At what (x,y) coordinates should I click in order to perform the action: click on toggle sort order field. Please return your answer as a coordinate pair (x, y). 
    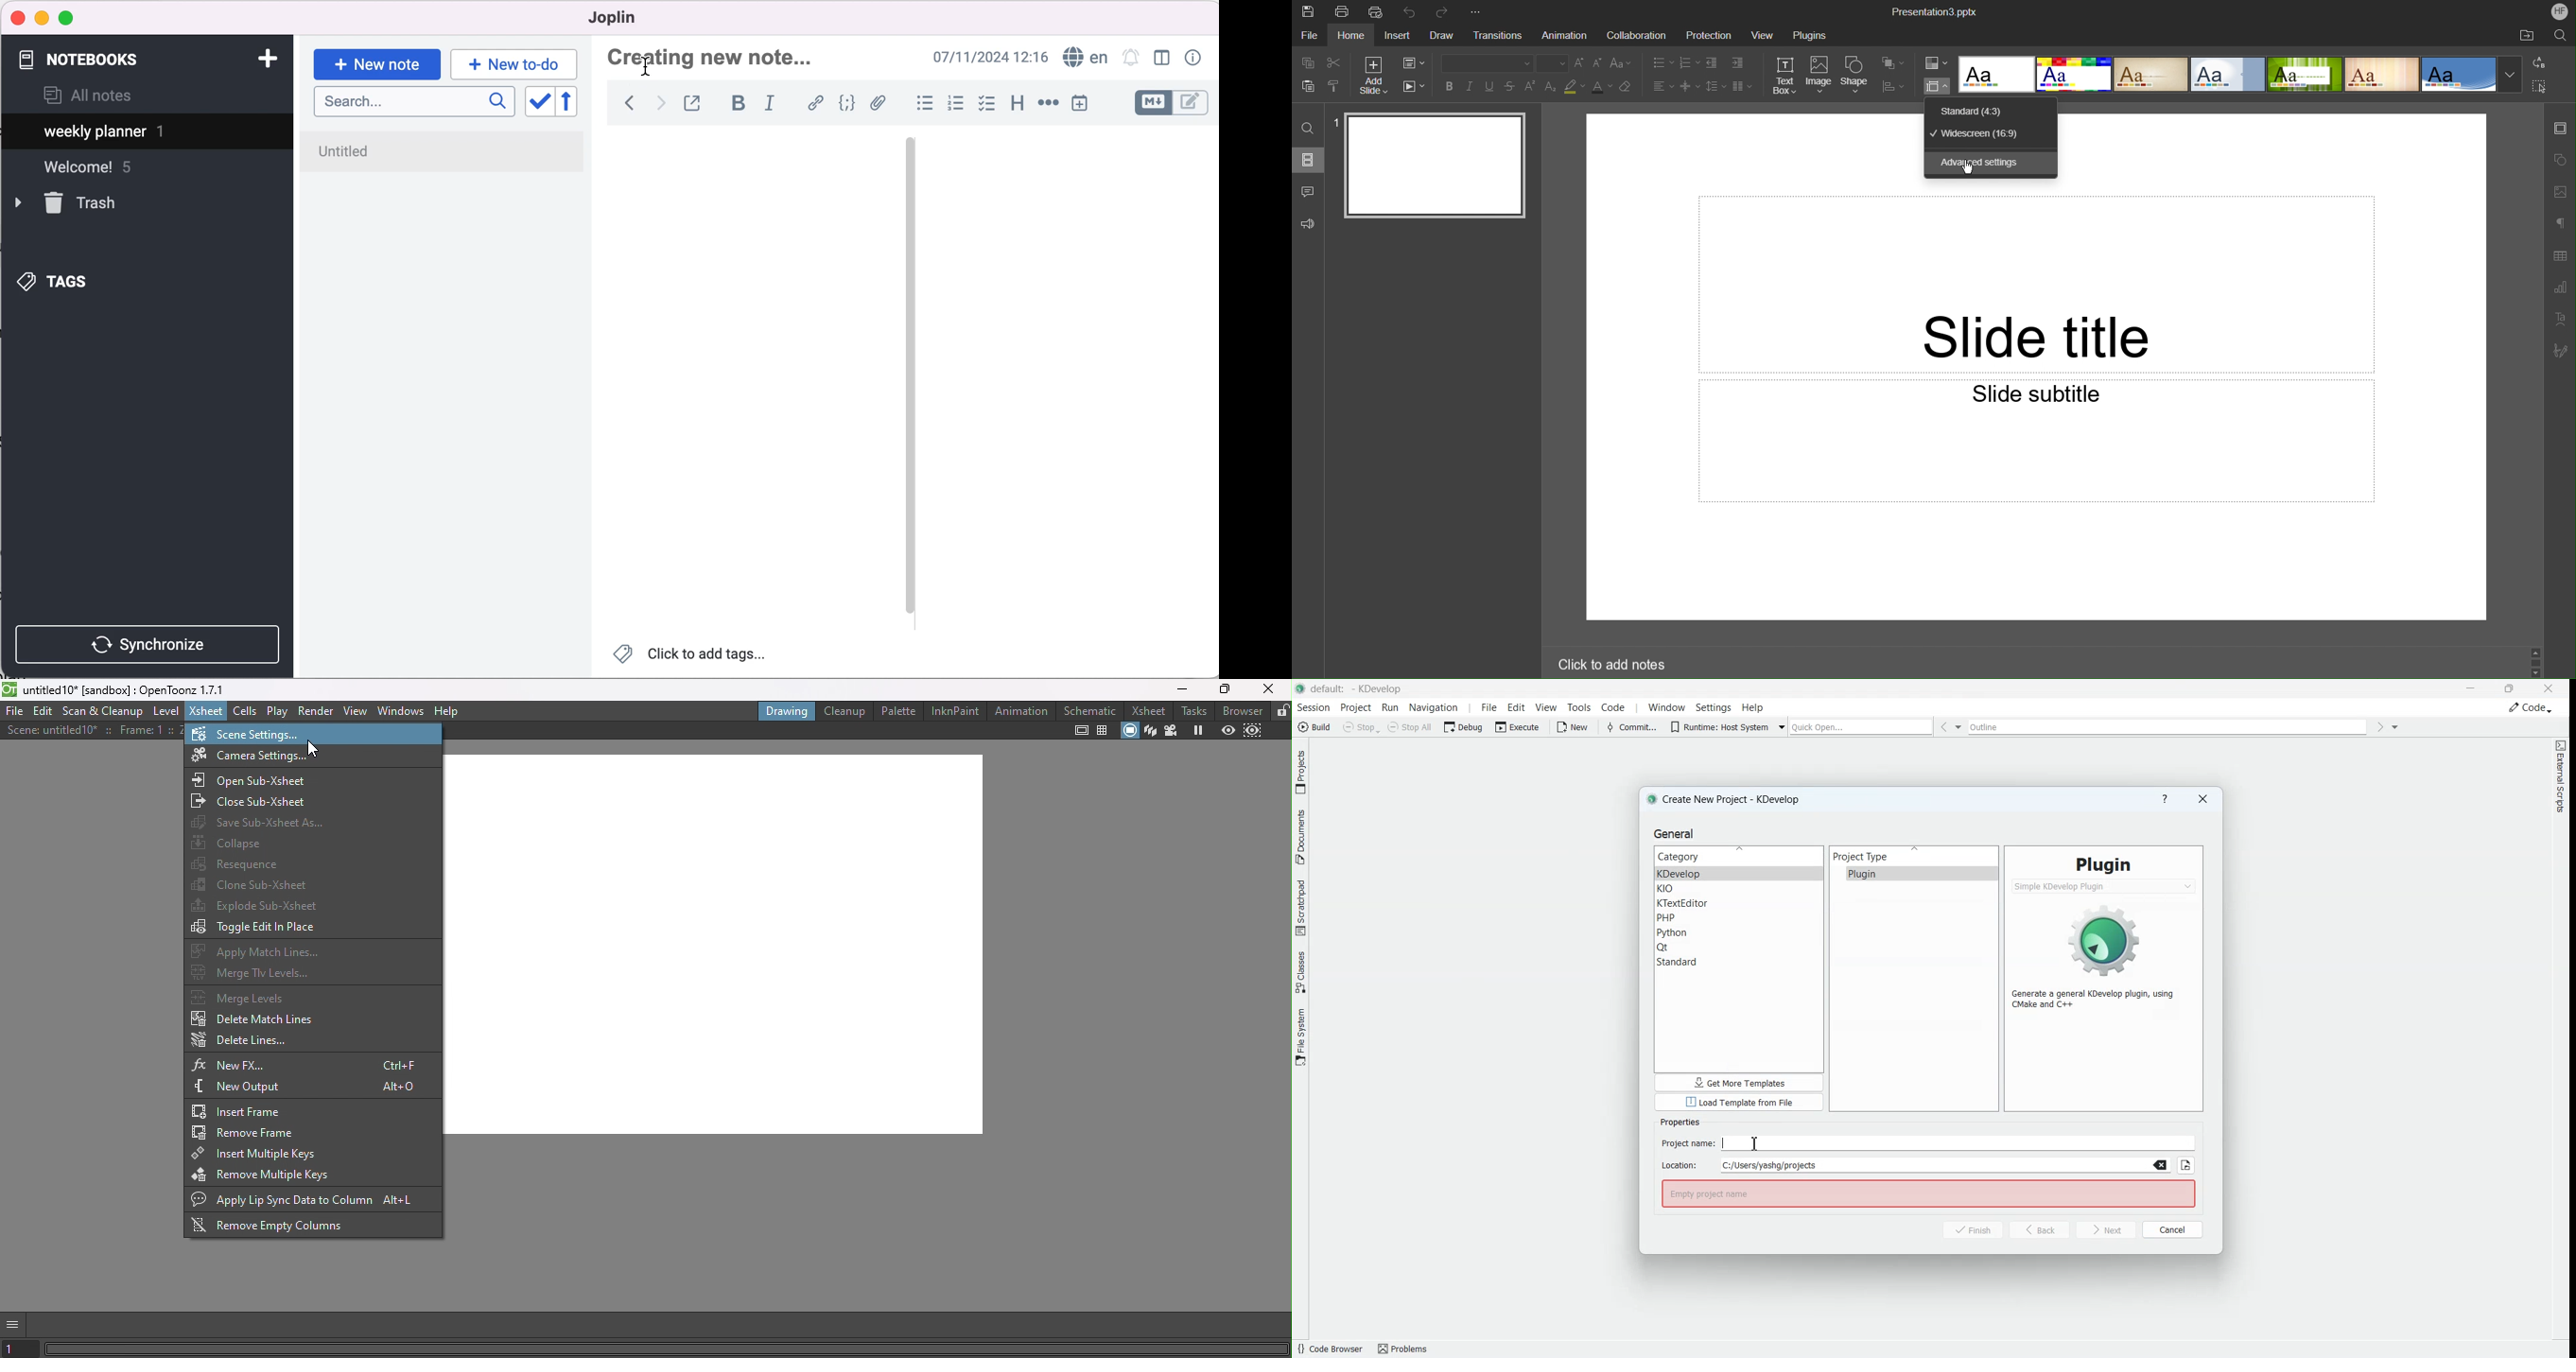
    Looking at the image, I should click on (538, 105).